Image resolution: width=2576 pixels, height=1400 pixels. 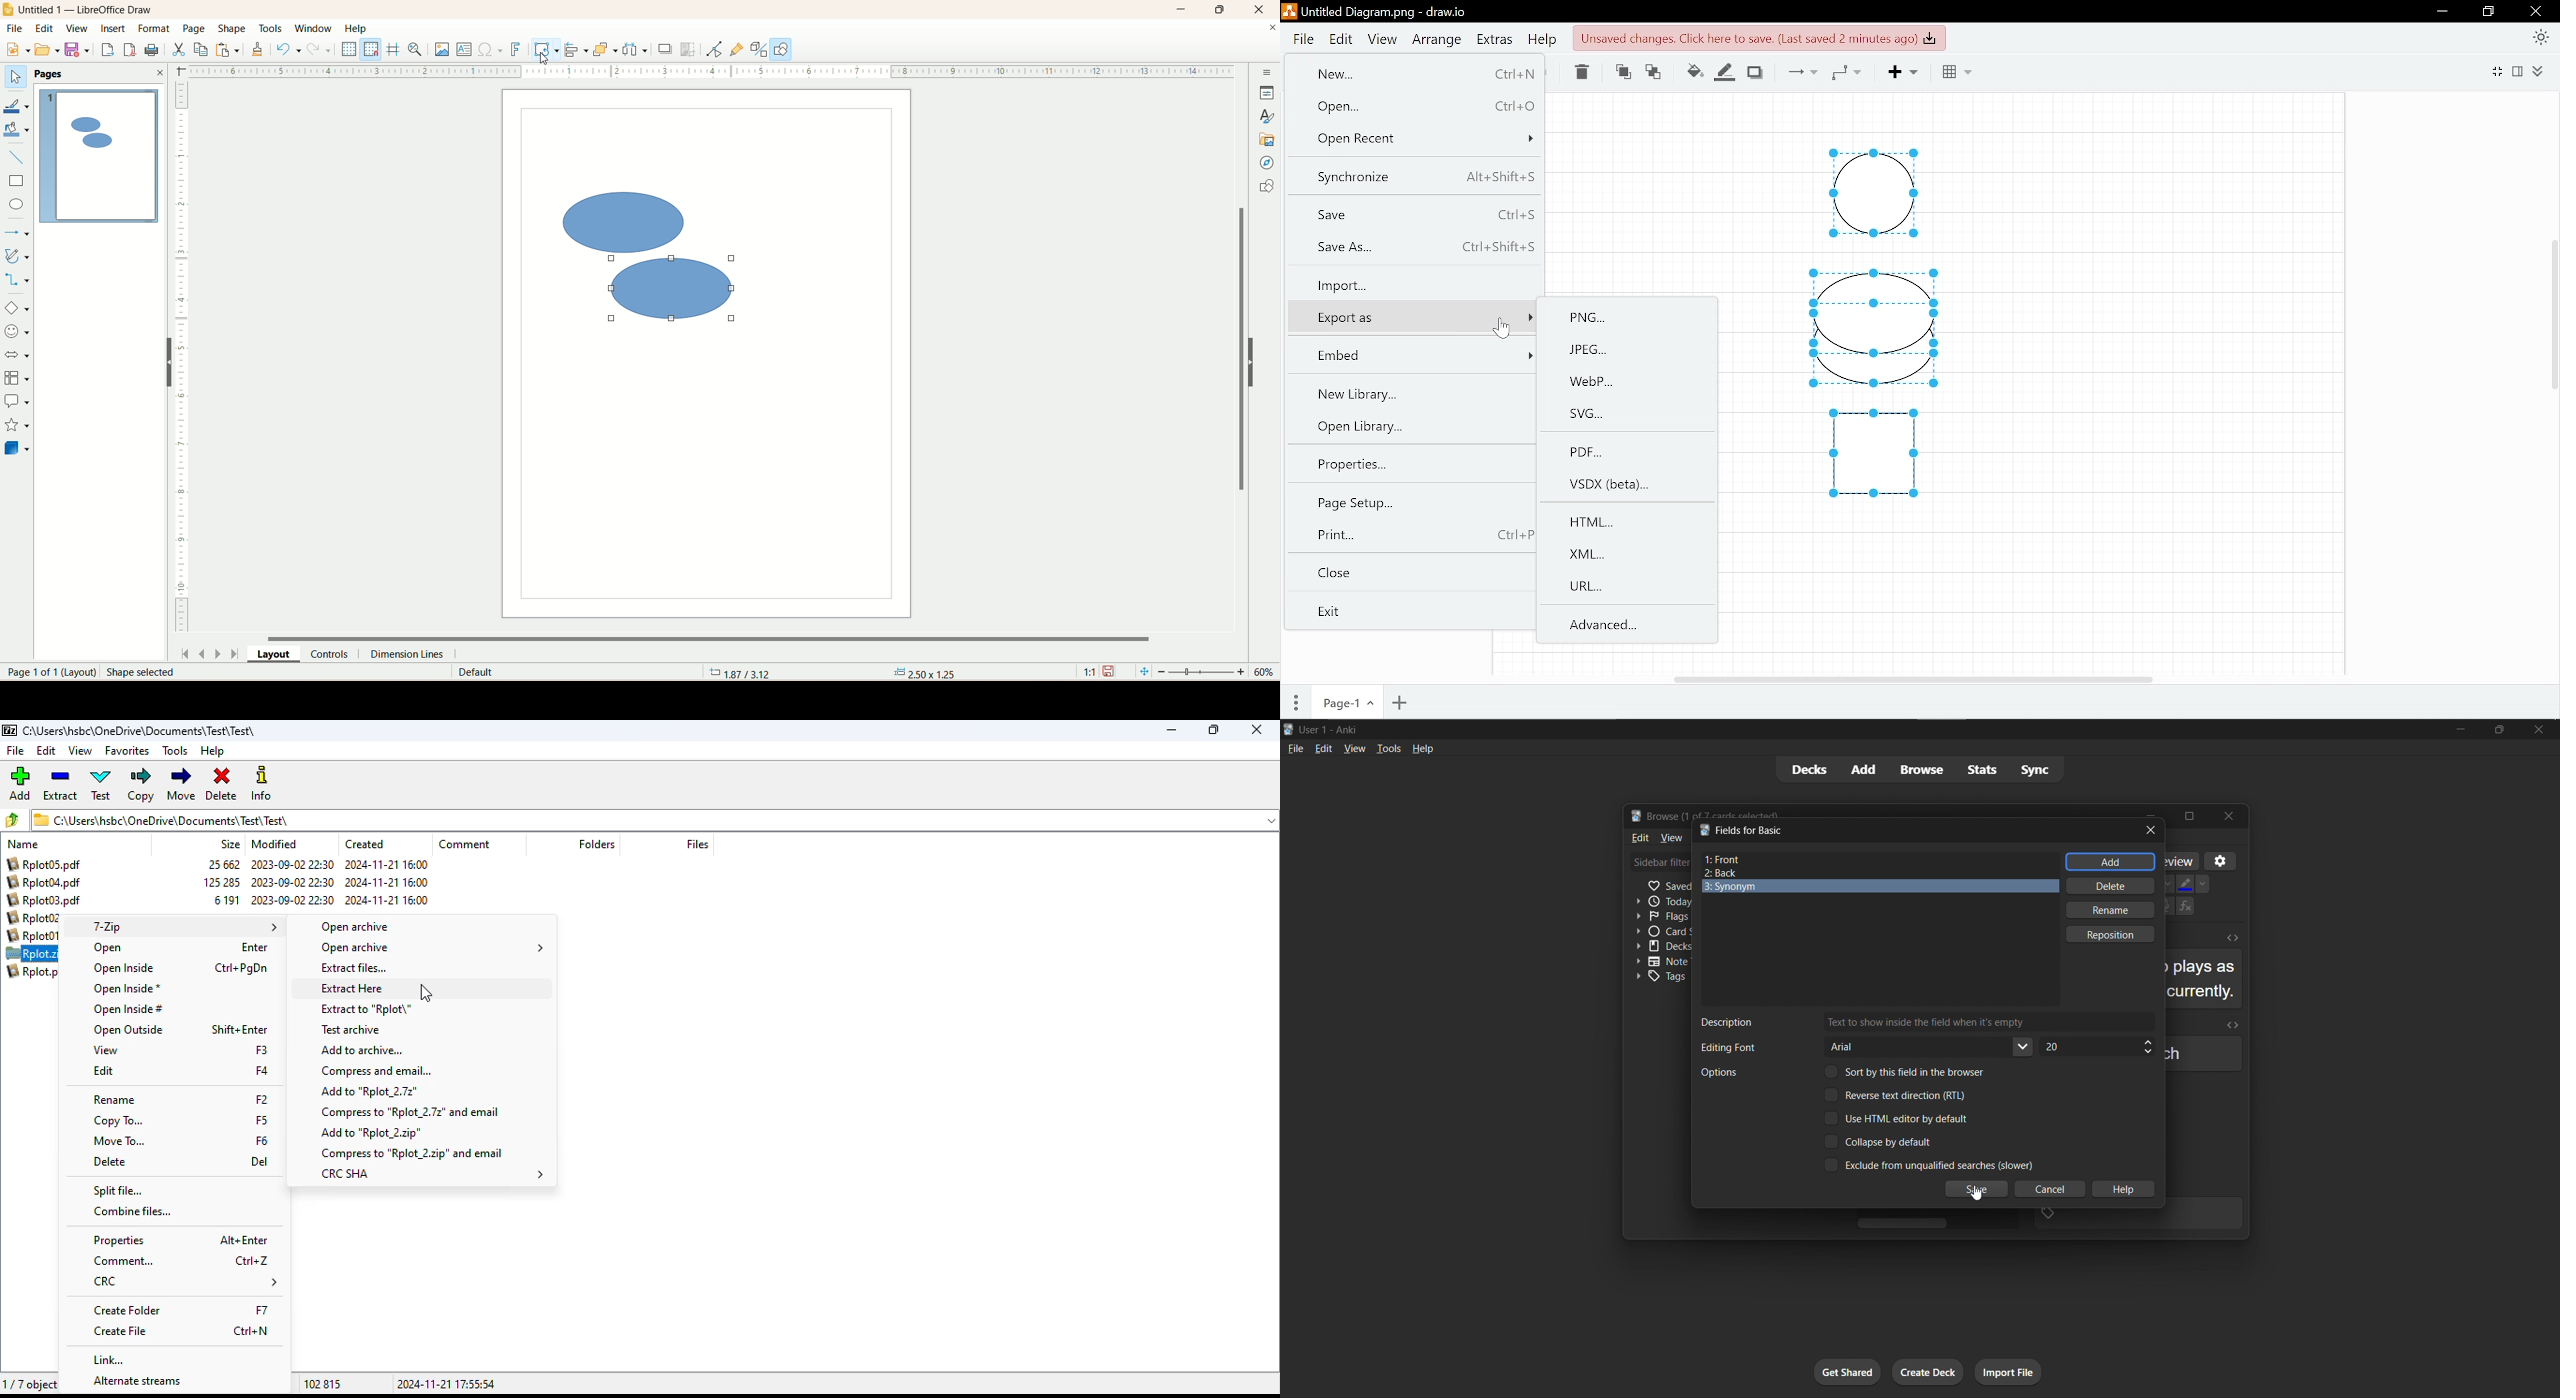 What do you see at coordinates (410, 1113) in the screenshot?
I see `compress to "Rplot_2.7z" file and email` at bounding box center [410, 1113].